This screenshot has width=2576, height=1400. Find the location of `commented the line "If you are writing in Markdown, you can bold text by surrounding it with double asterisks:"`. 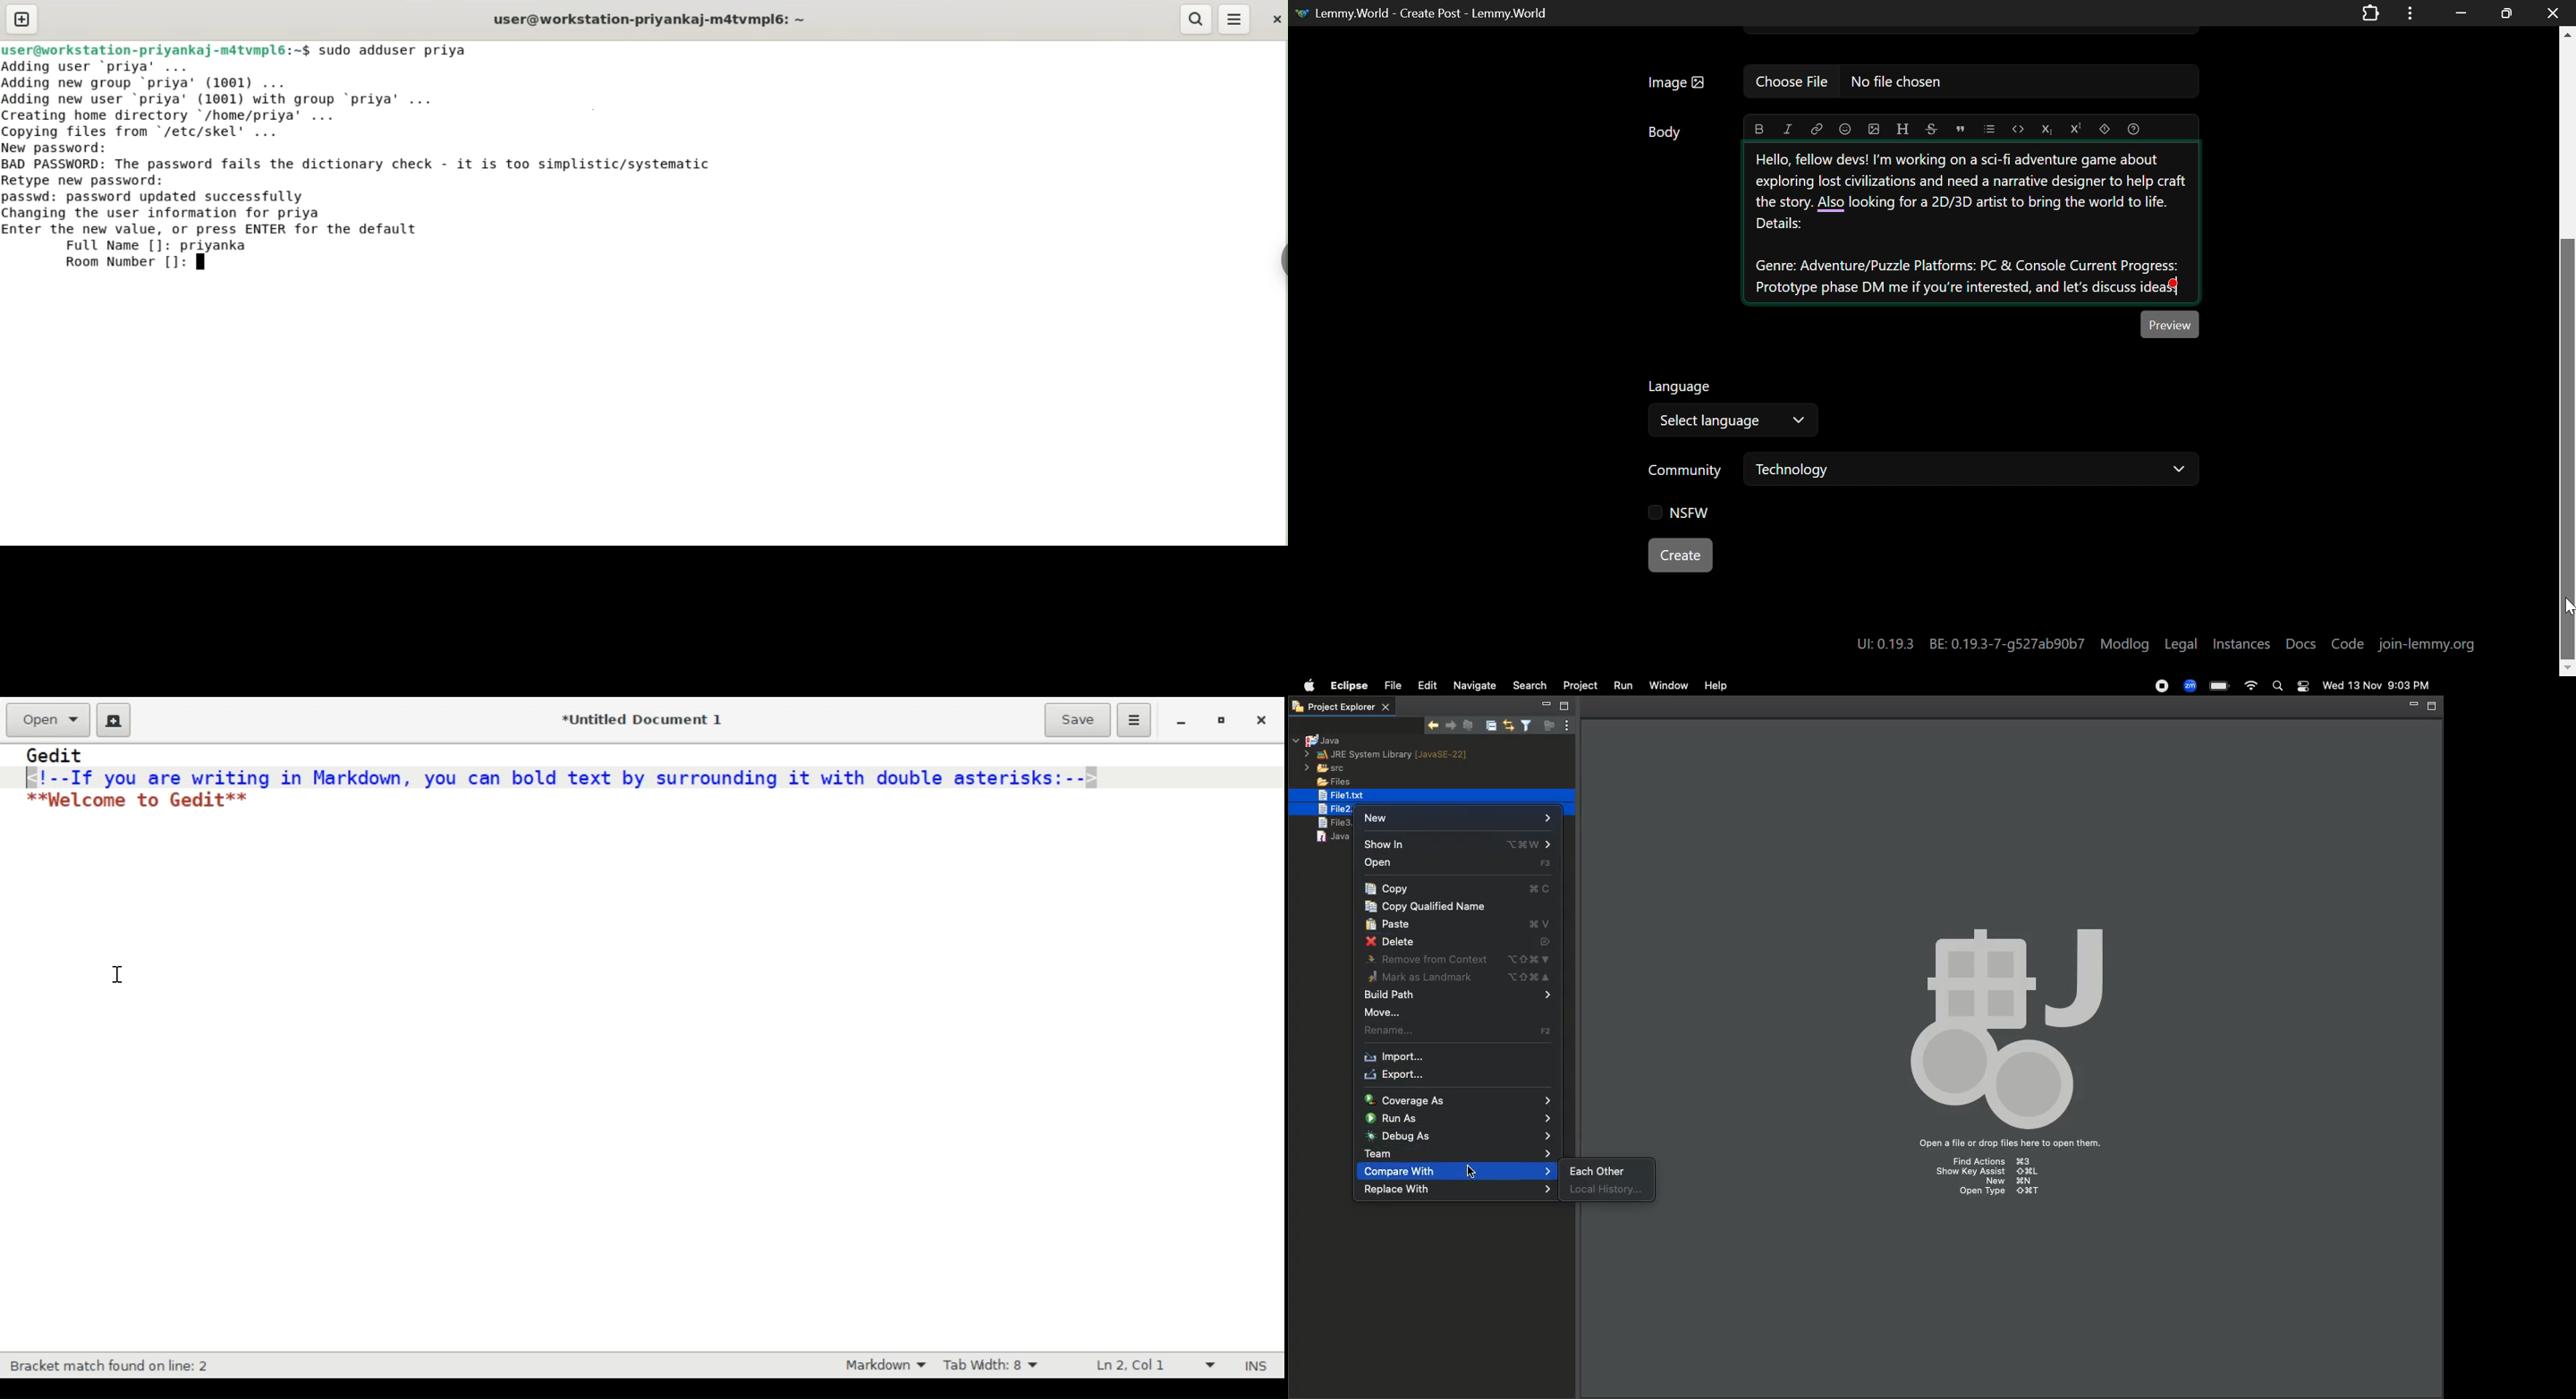

commented the line "If you are writing in Markdown, you can bold text by surrounding it with double asterisks:" is located at coordinates (566, 777).